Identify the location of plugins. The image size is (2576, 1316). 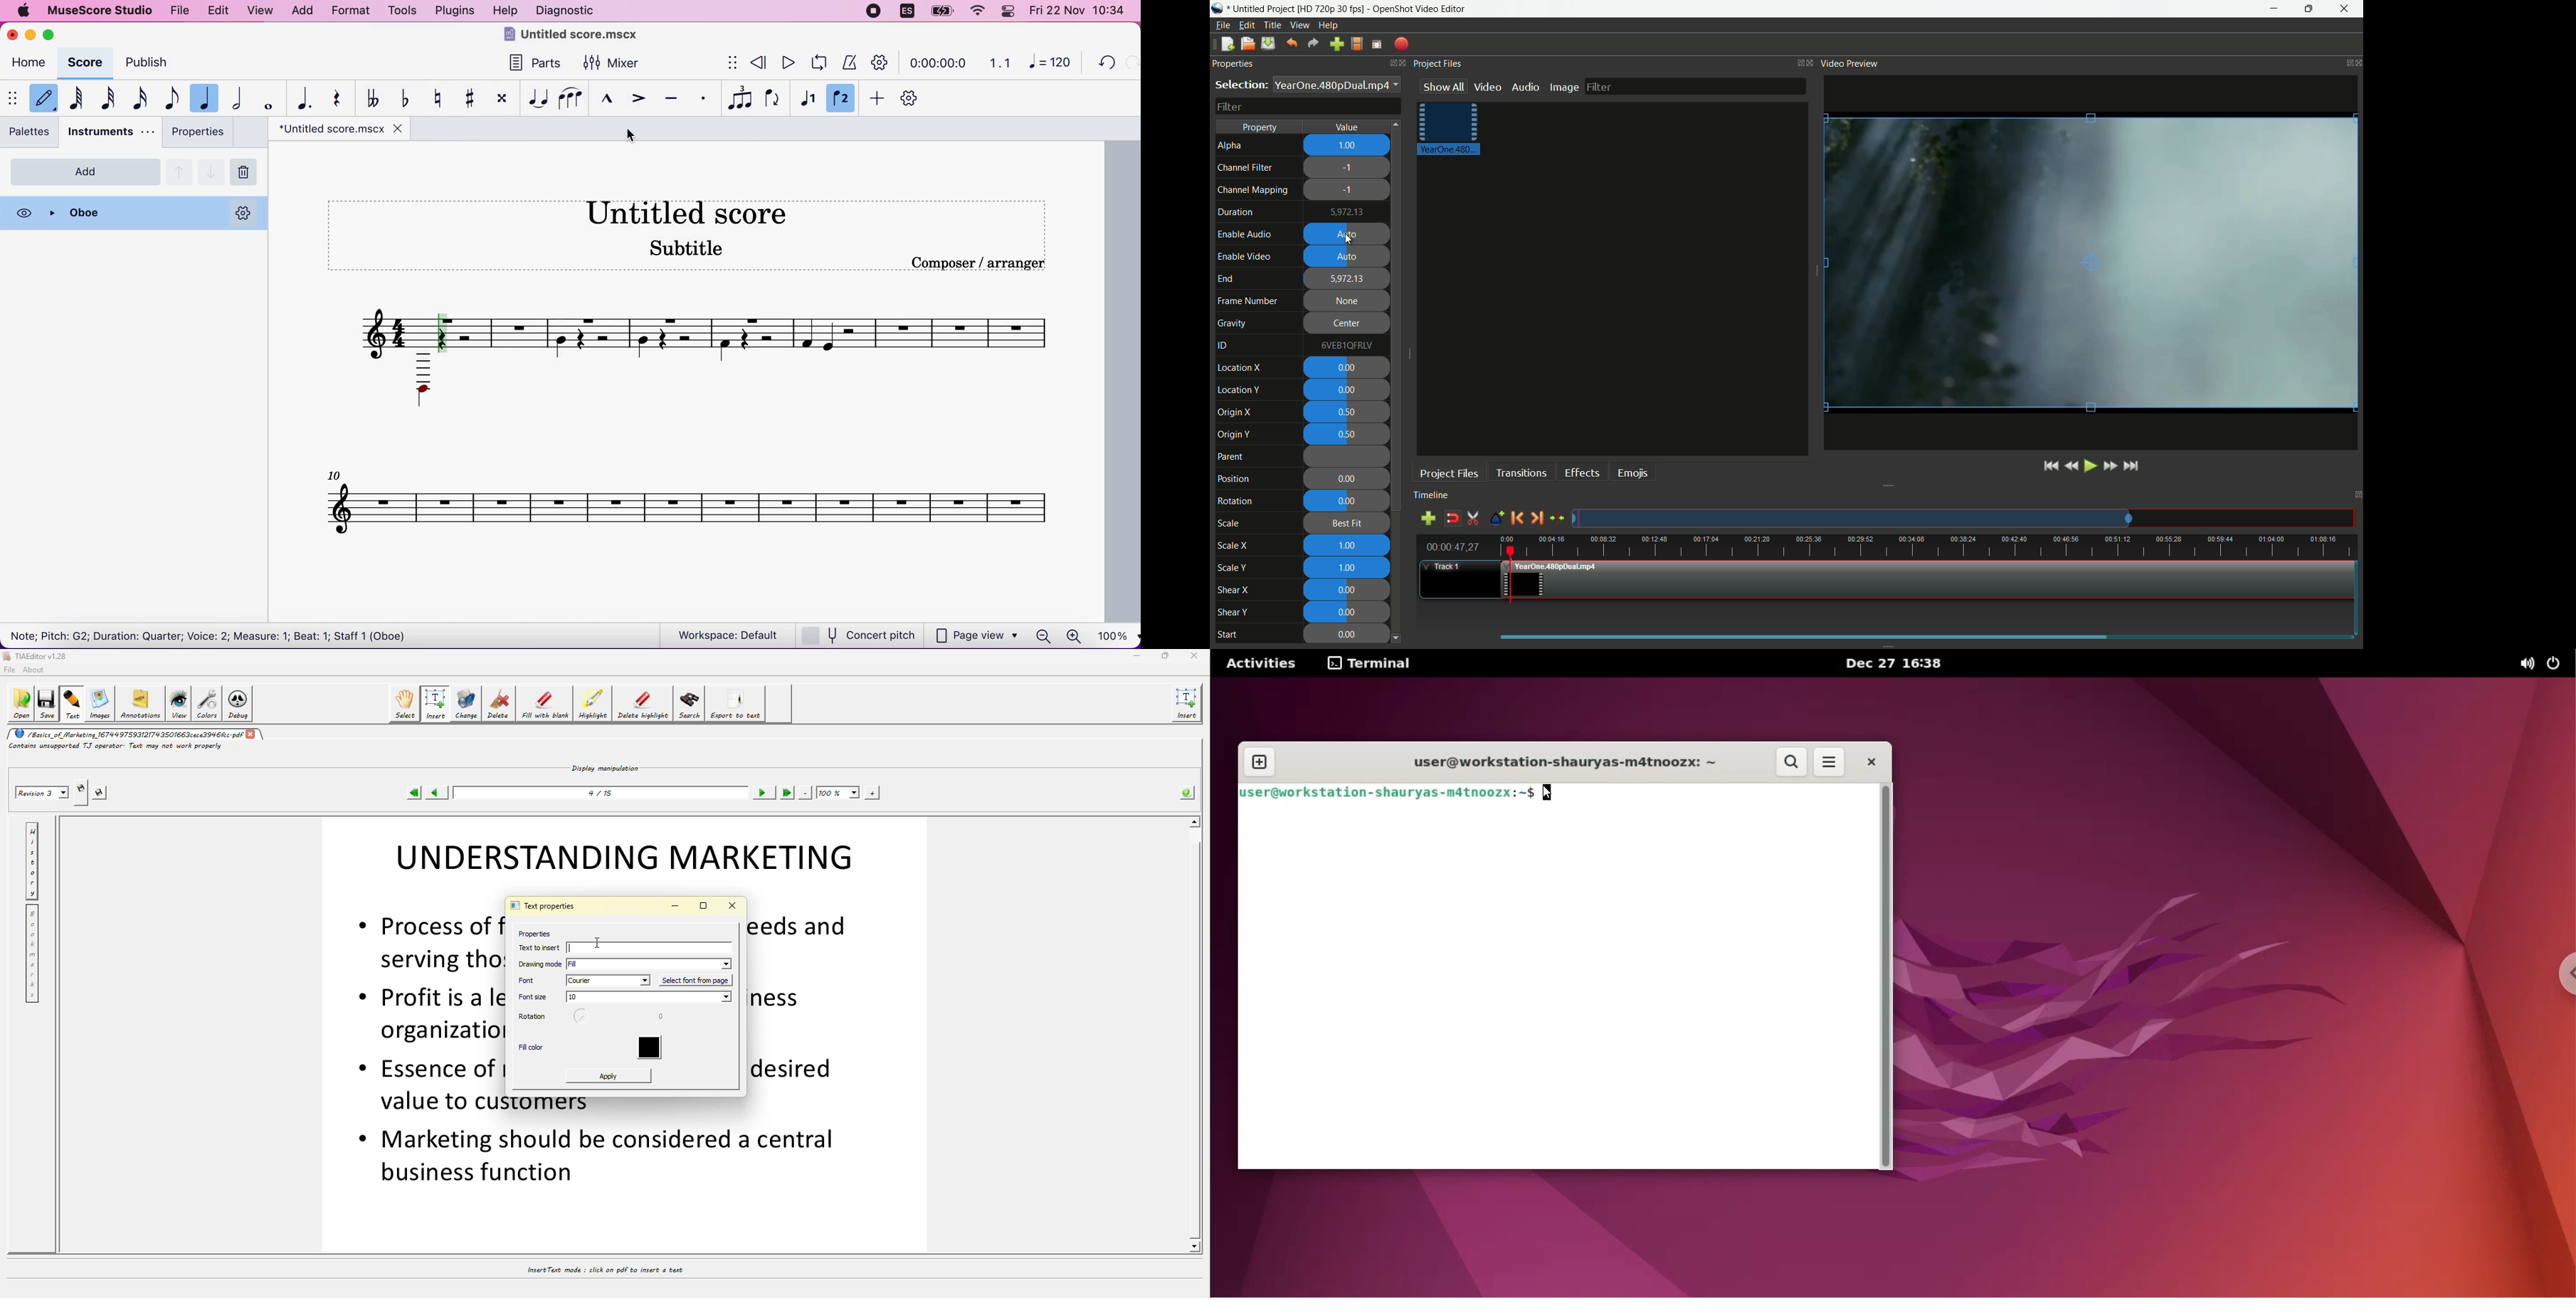
(456, 11).